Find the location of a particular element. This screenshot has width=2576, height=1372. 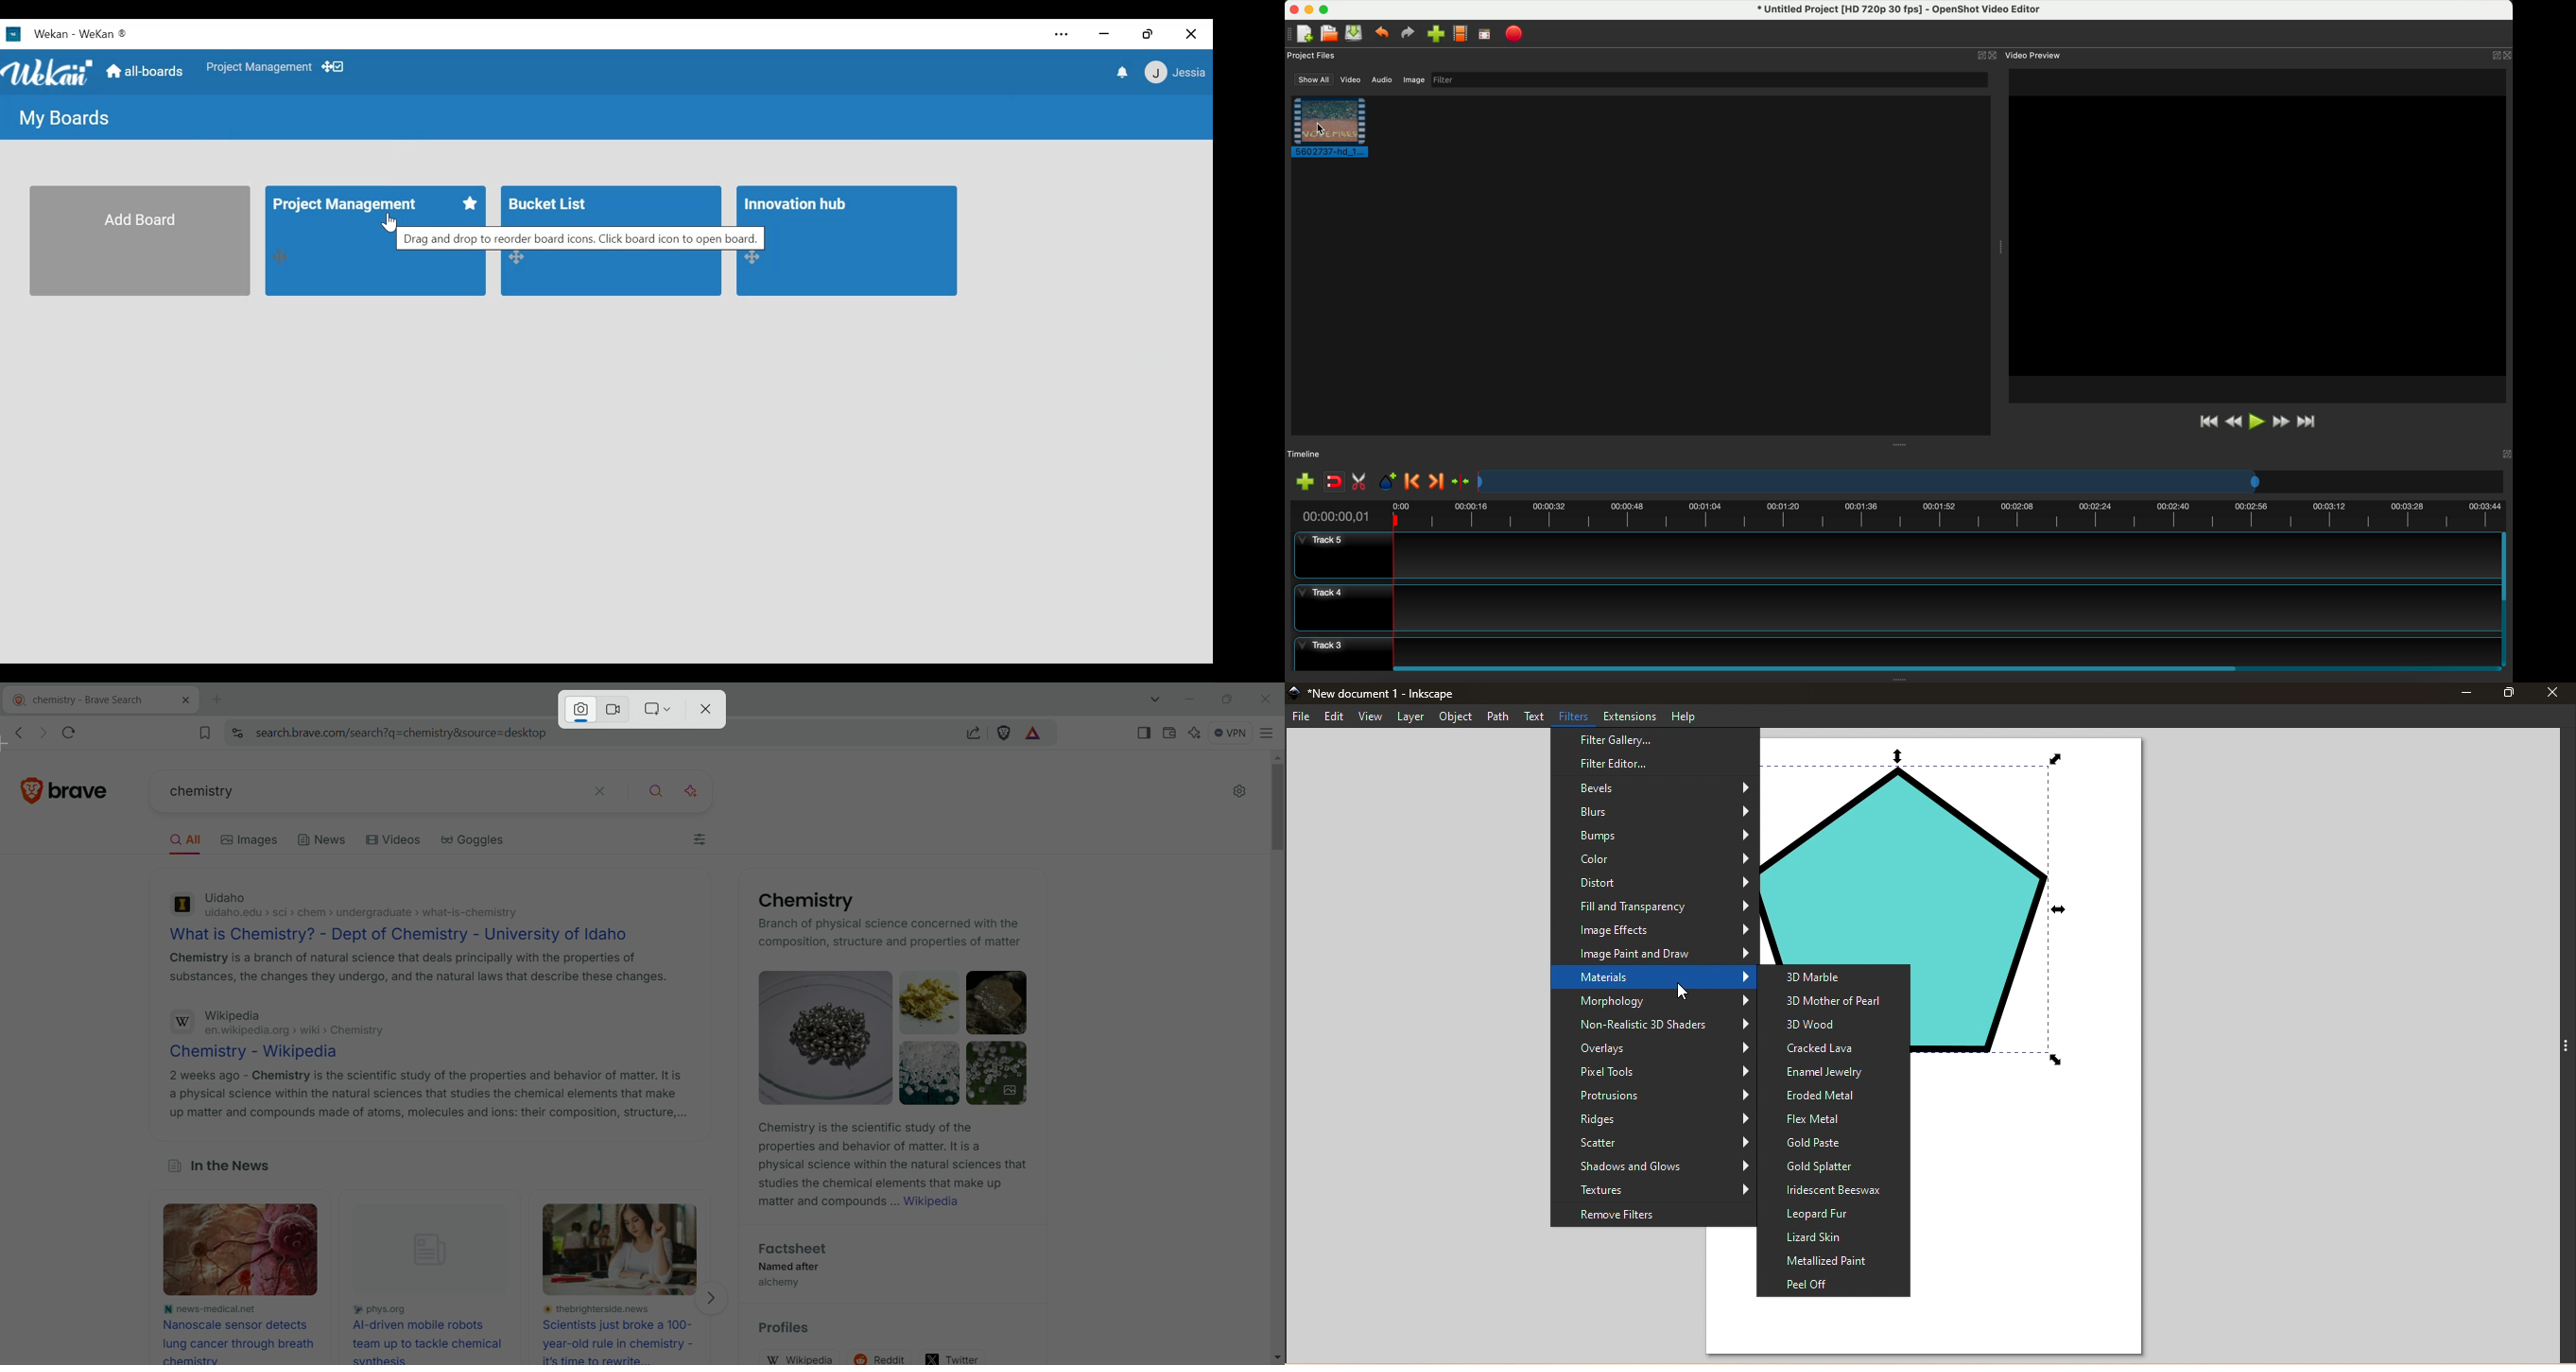

scrollbar is located at coordinates (2505, 598).